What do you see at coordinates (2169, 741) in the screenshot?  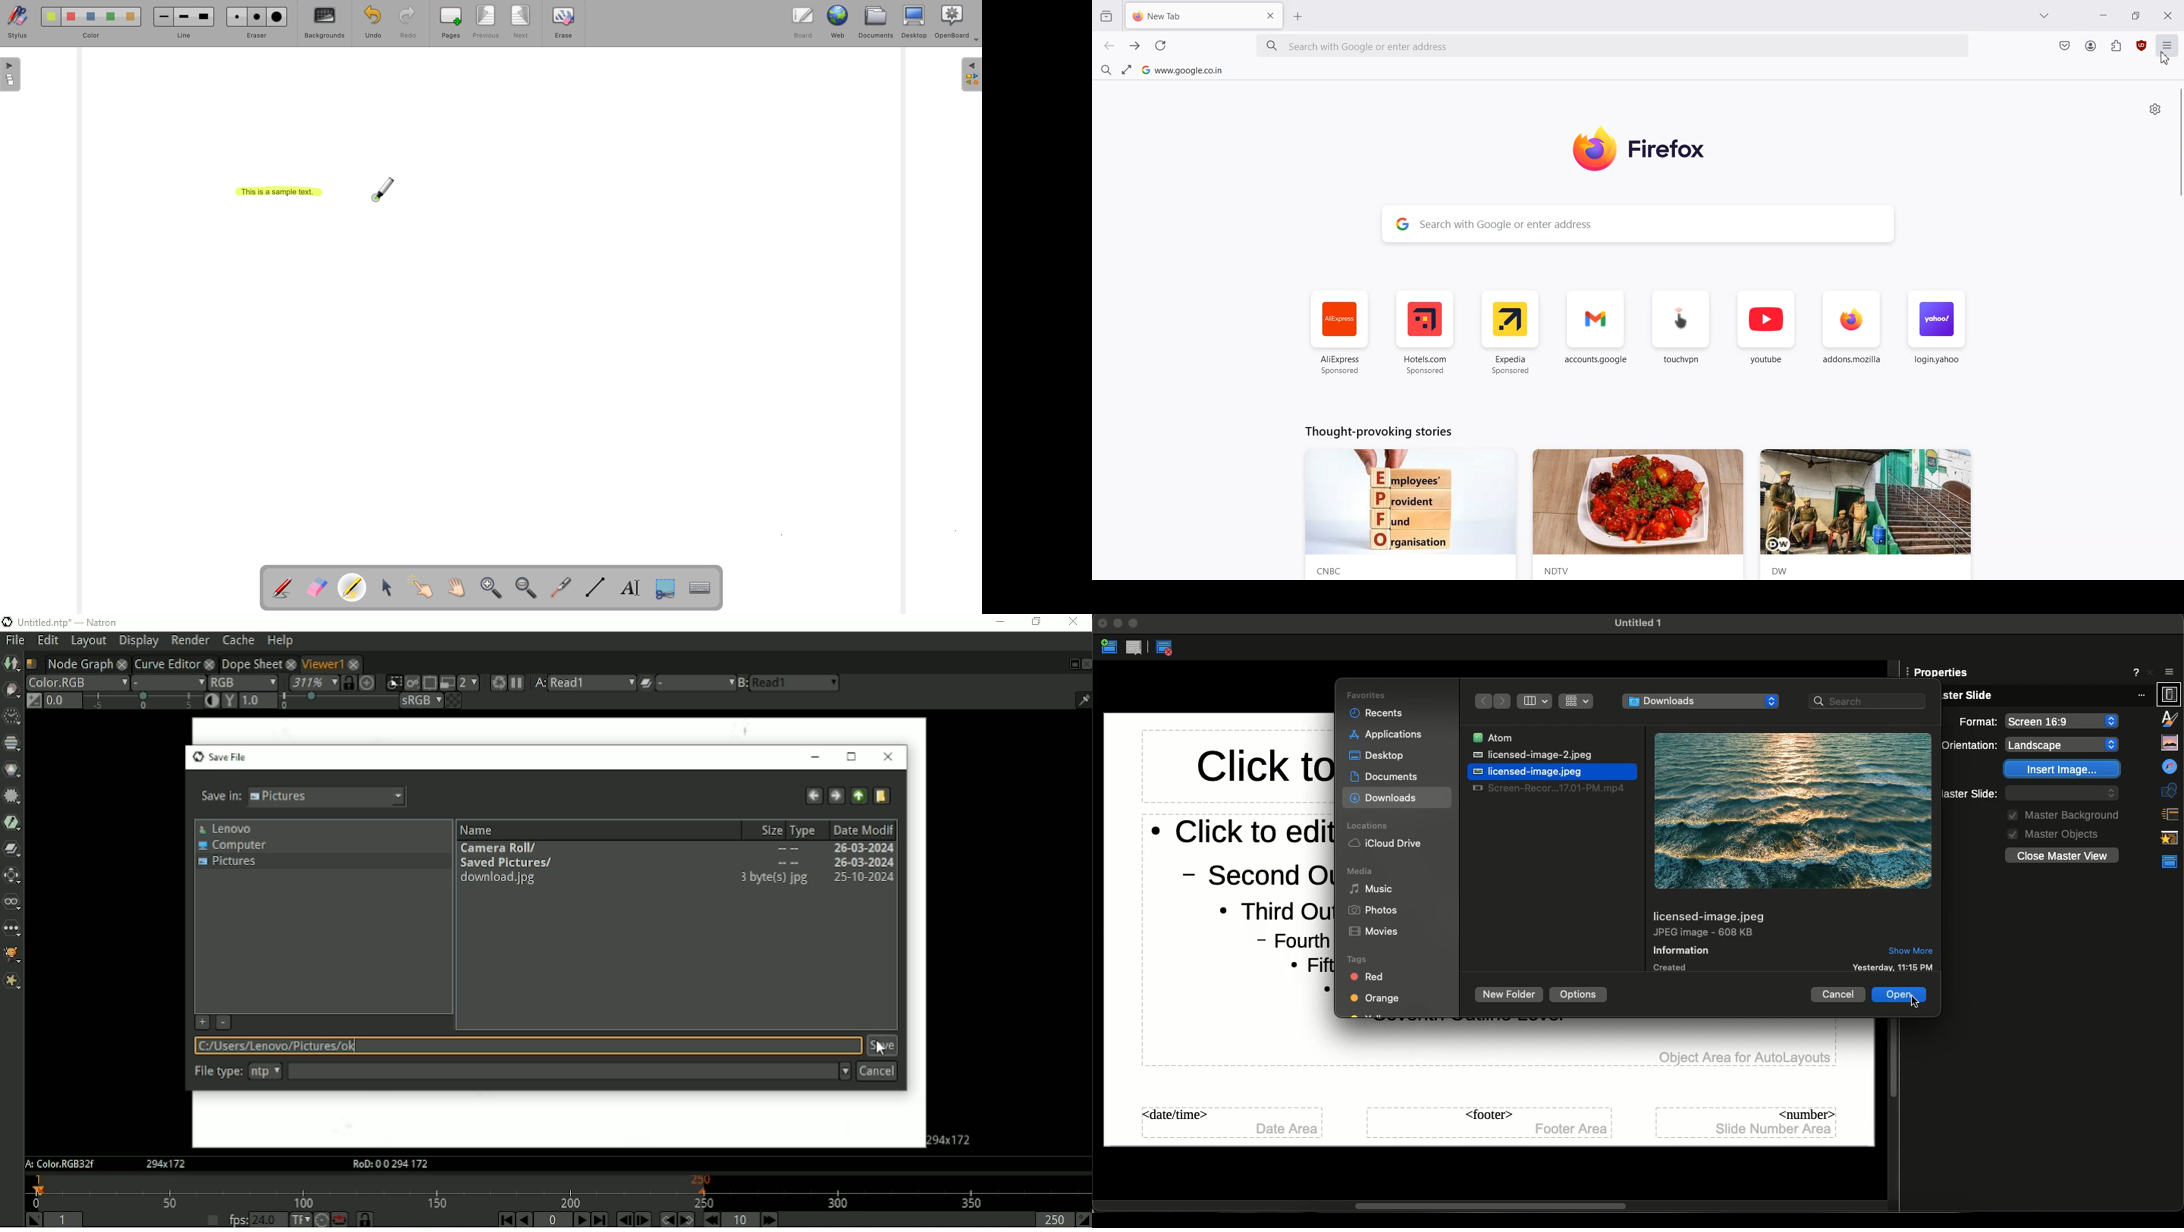 I see `Navigator` at bounding box center [2169, 741].